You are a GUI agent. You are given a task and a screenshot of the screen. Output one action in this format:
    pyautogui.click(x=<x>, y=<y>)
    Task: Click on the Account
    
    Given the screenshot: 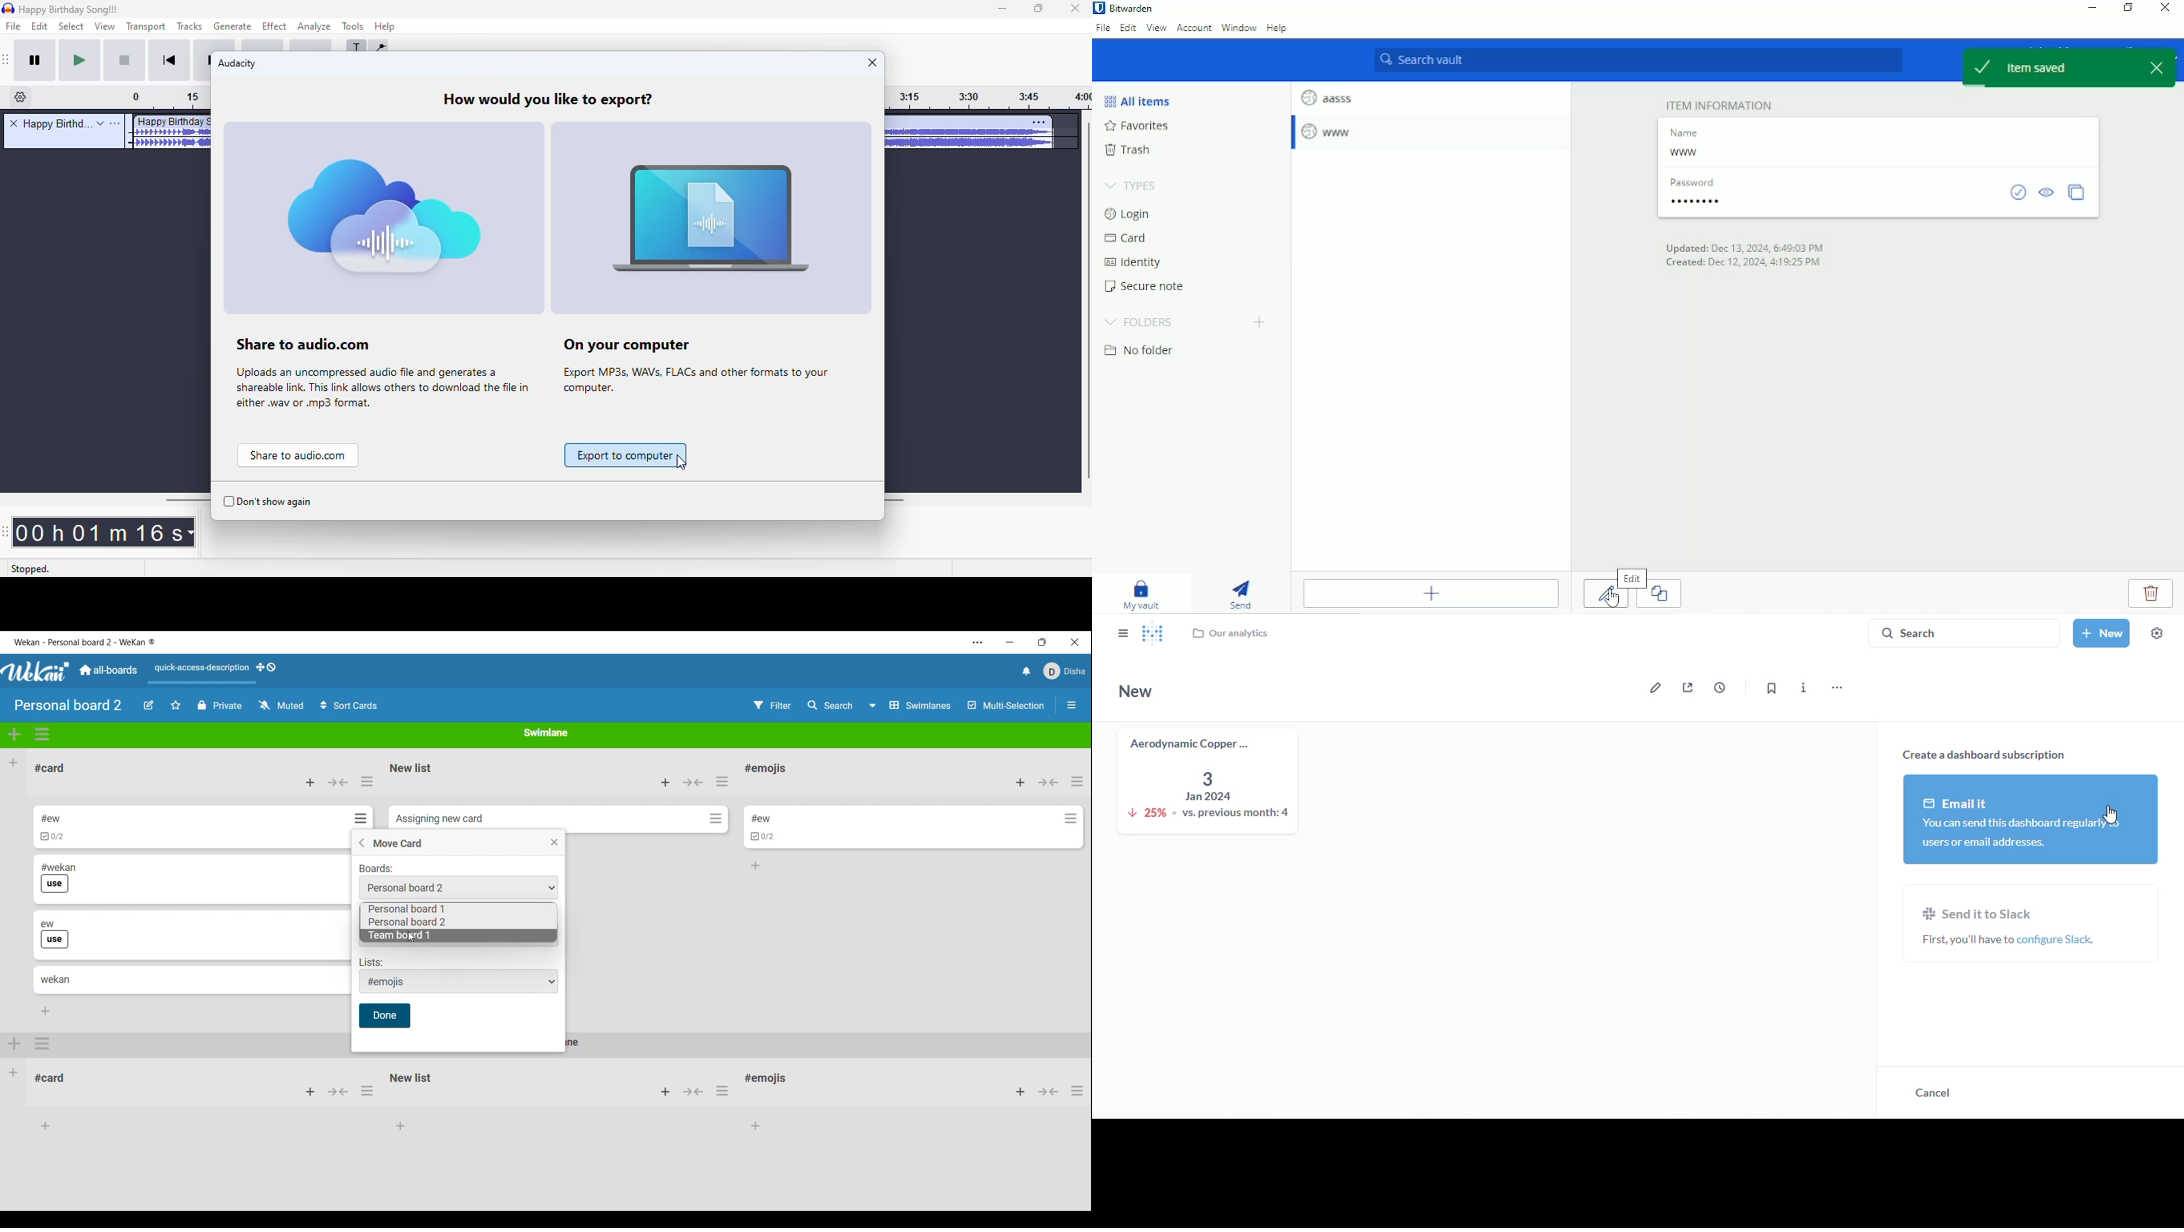 What is the action you would take?
    pyautogui.click(x=1193, y=29)
    